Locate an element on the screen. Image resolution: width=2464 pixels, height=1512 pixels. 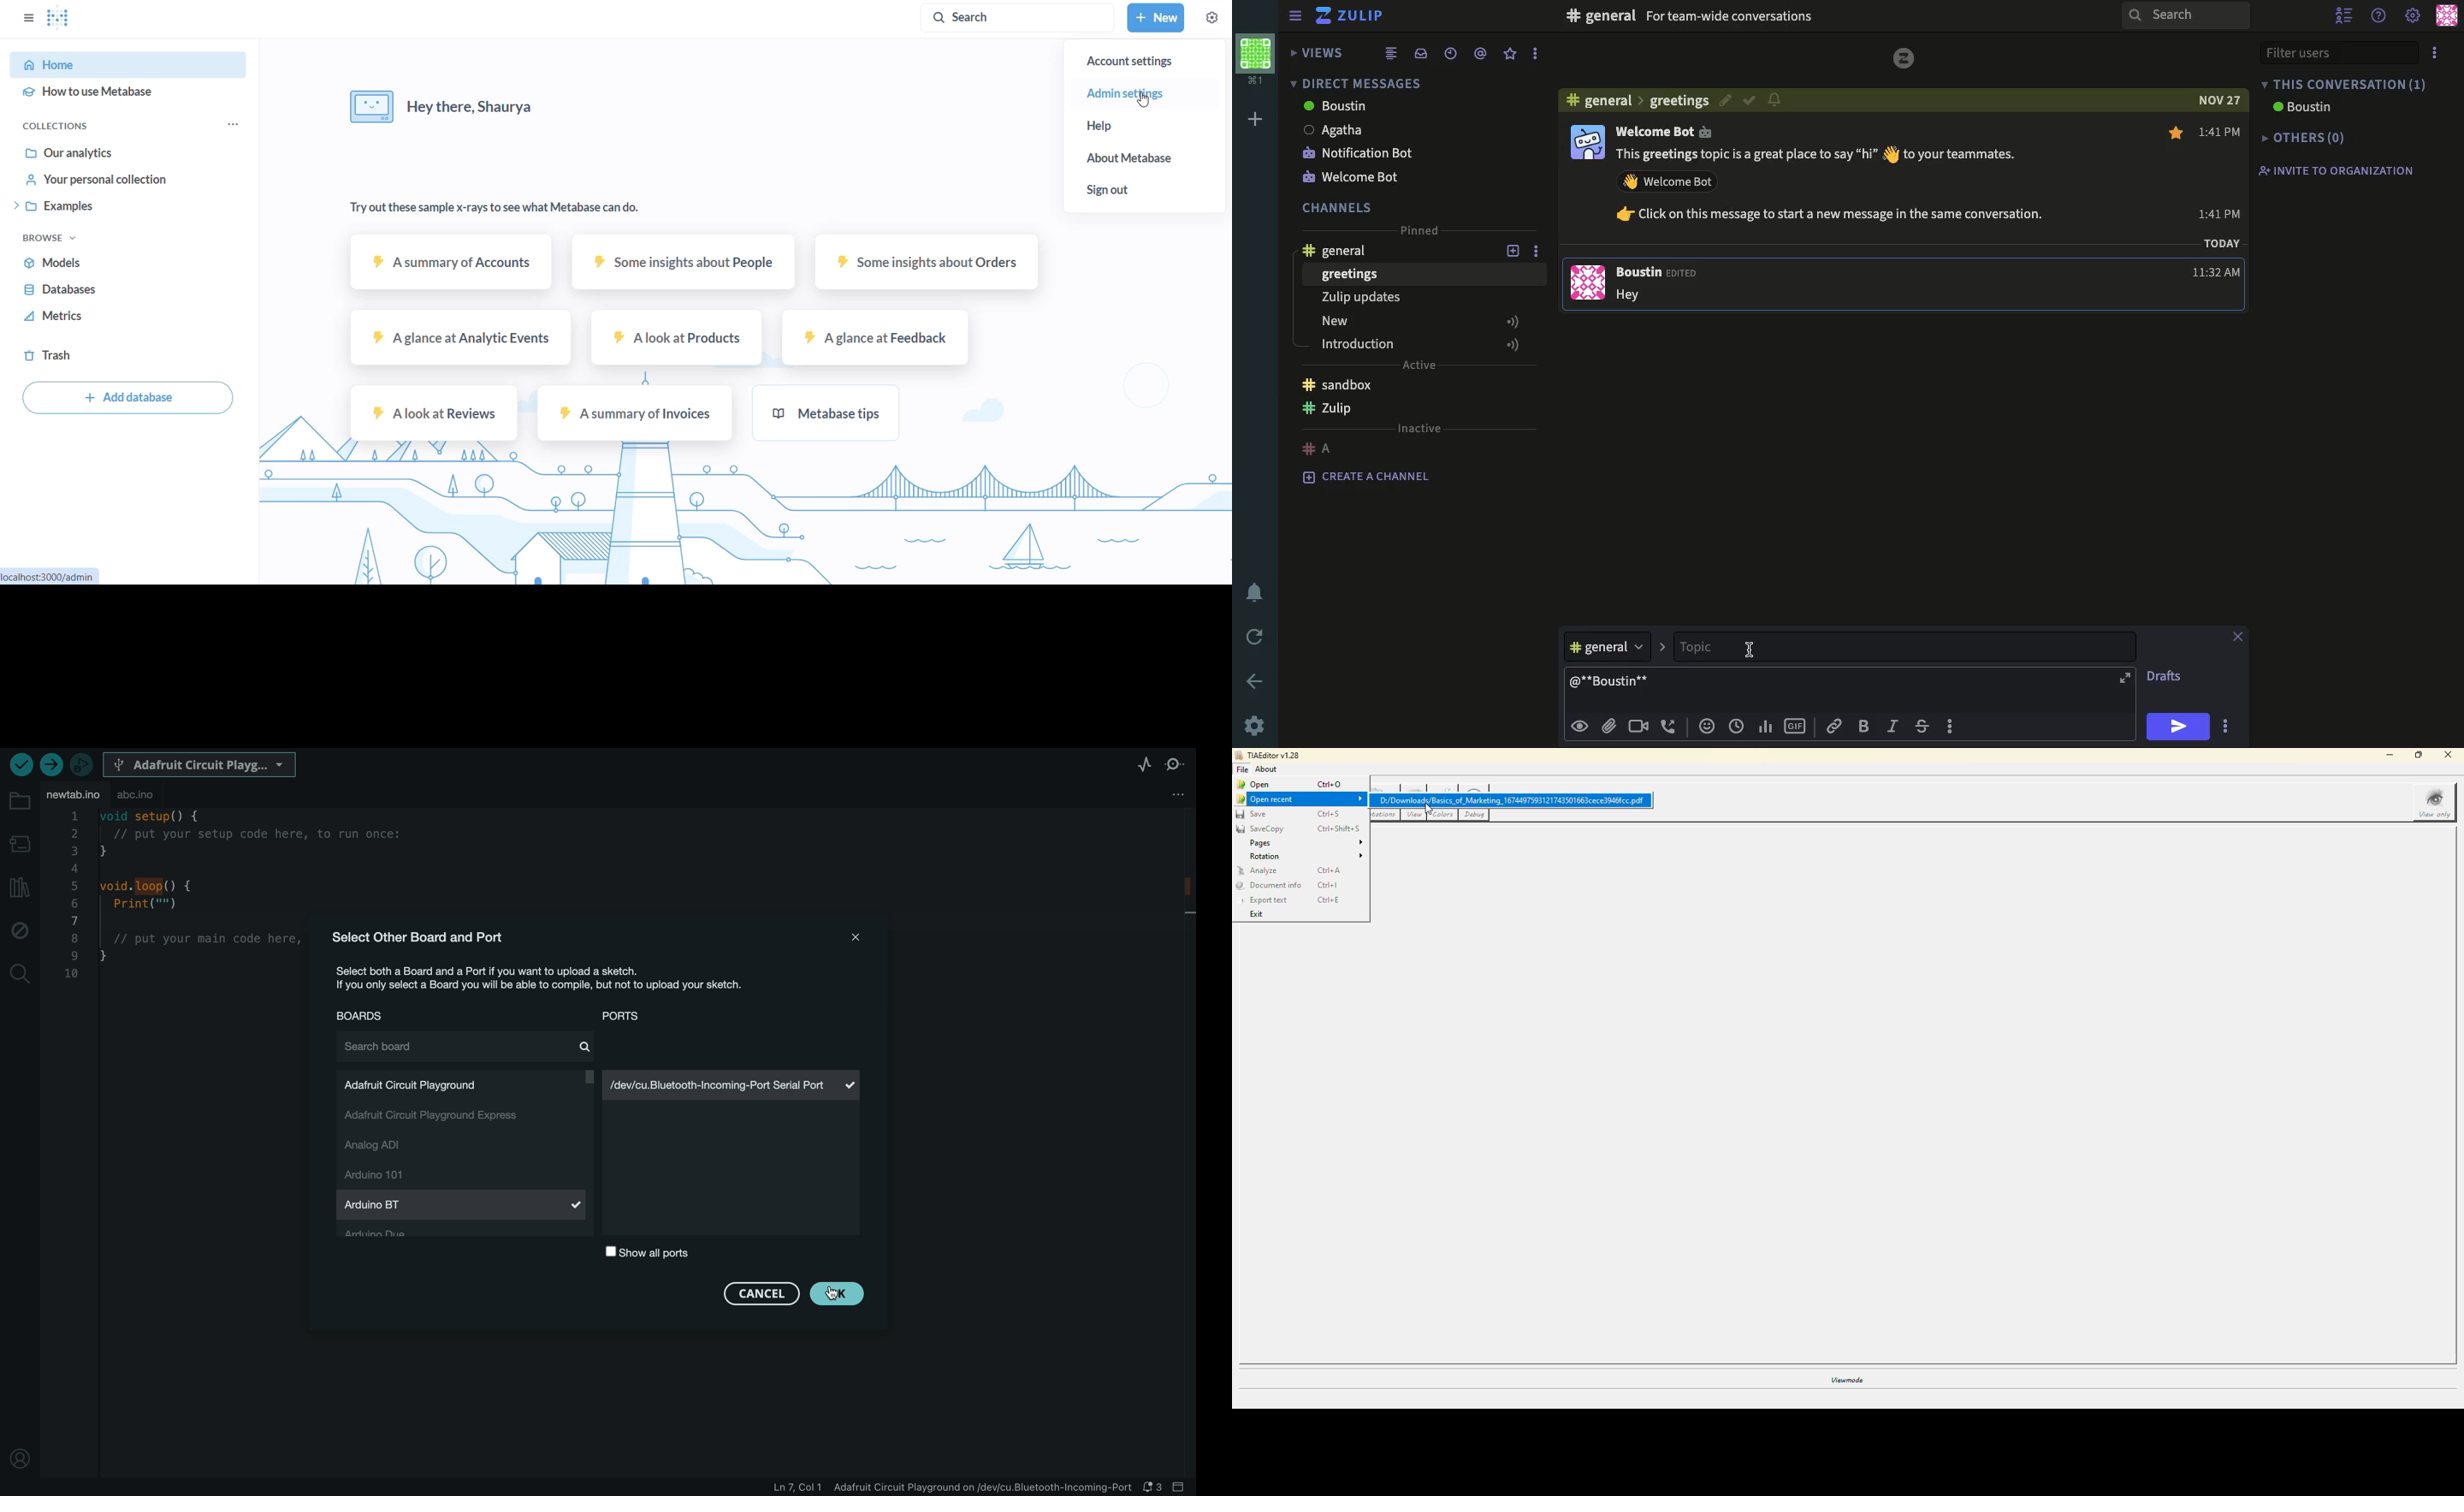
notification bot is located at coordinates (1359, 154).